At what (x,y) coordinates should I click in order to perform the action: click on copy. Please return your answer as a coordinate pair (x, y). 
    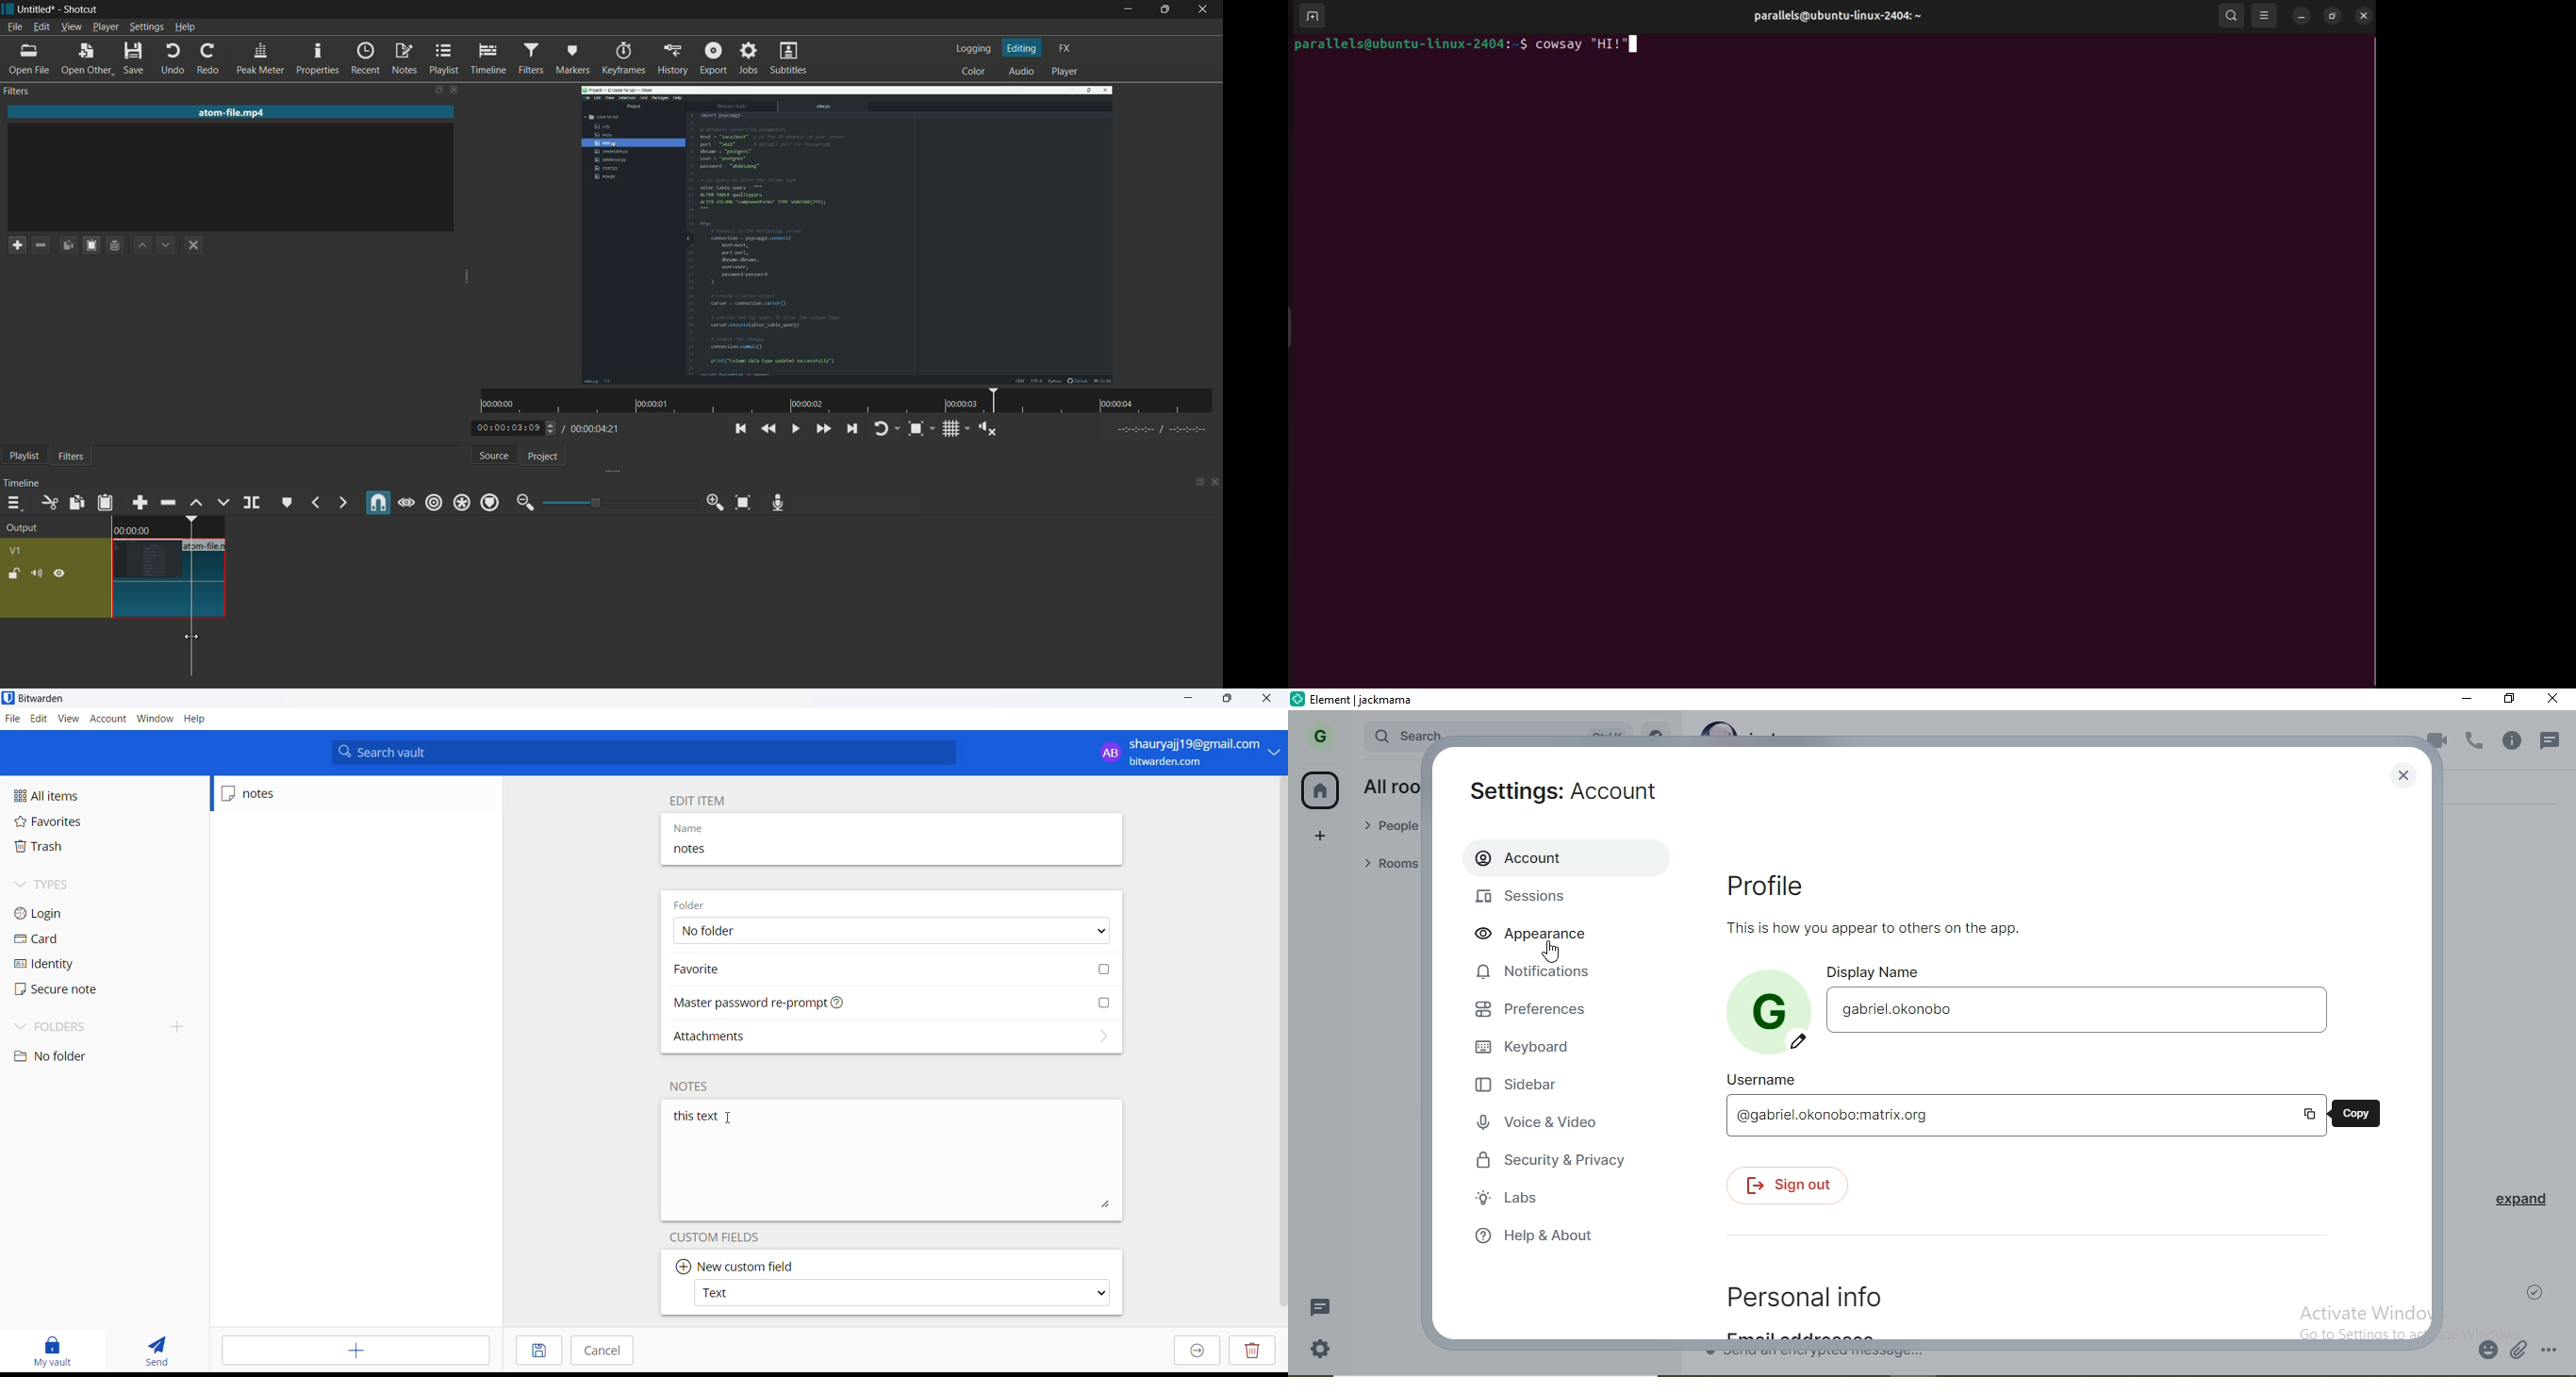
    Looking at the image, I should click on (2361, 1112).